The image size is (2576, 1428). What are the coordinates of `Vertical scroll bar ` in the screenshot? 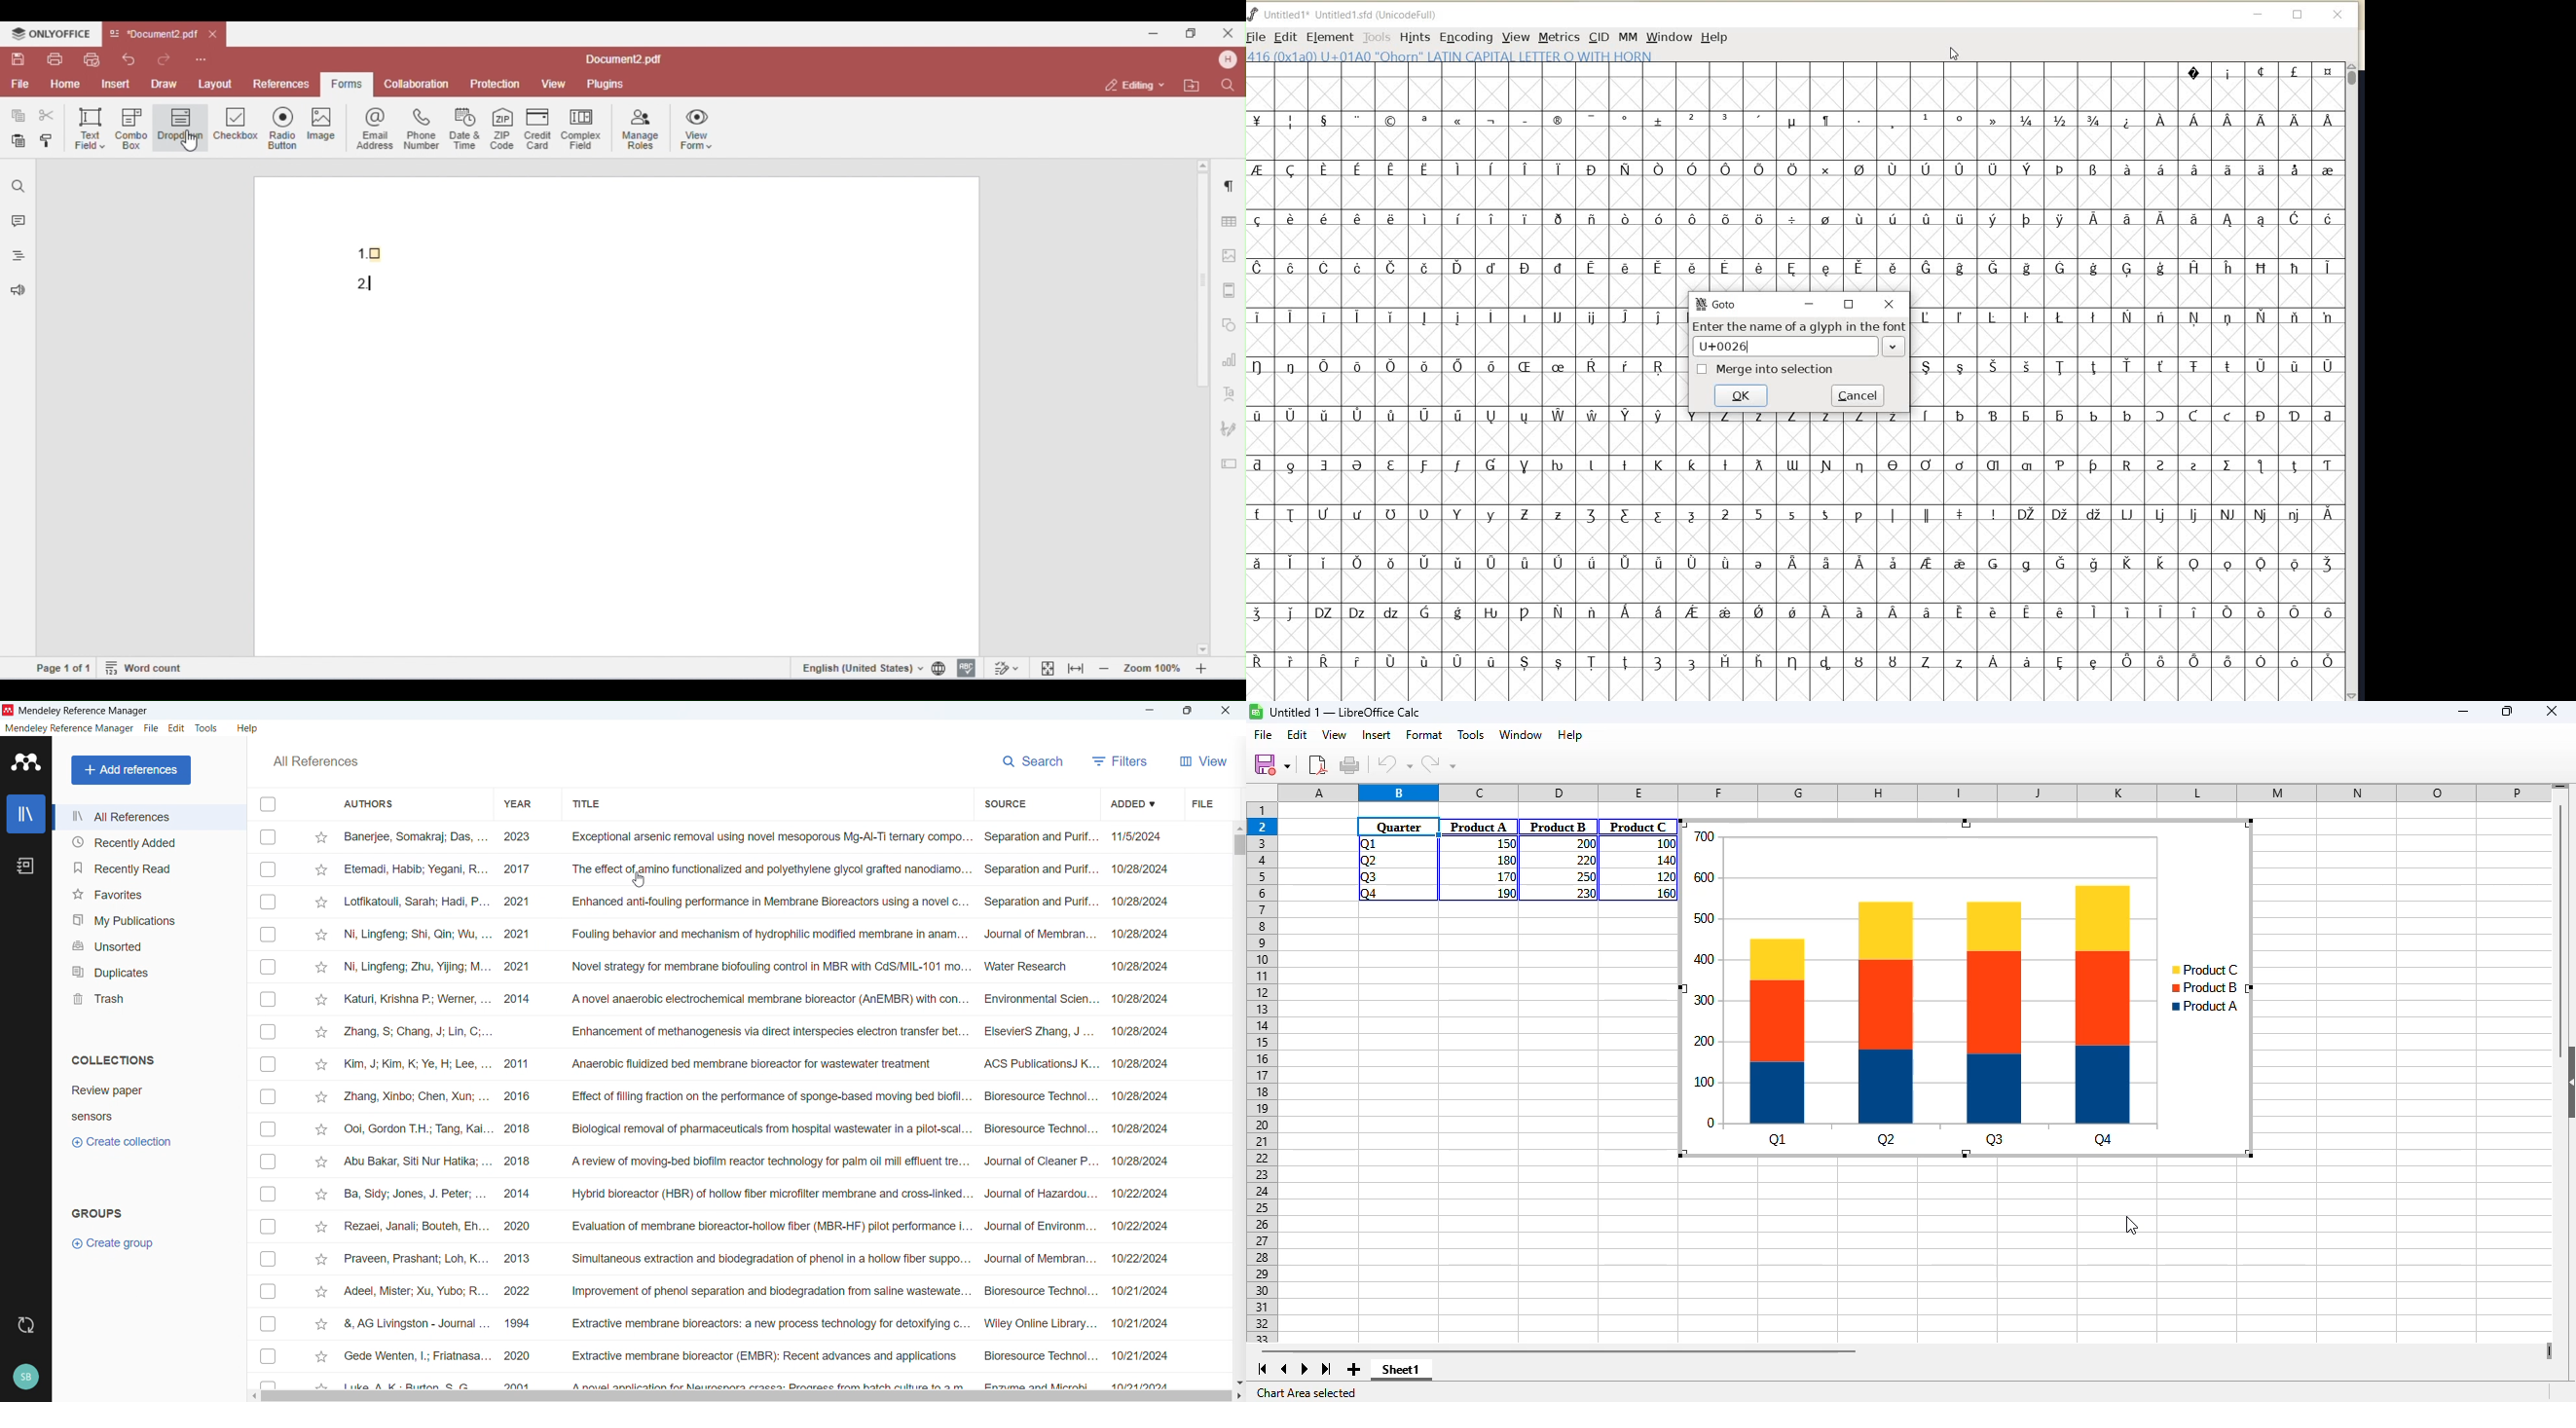 It's located at (1240, 844).